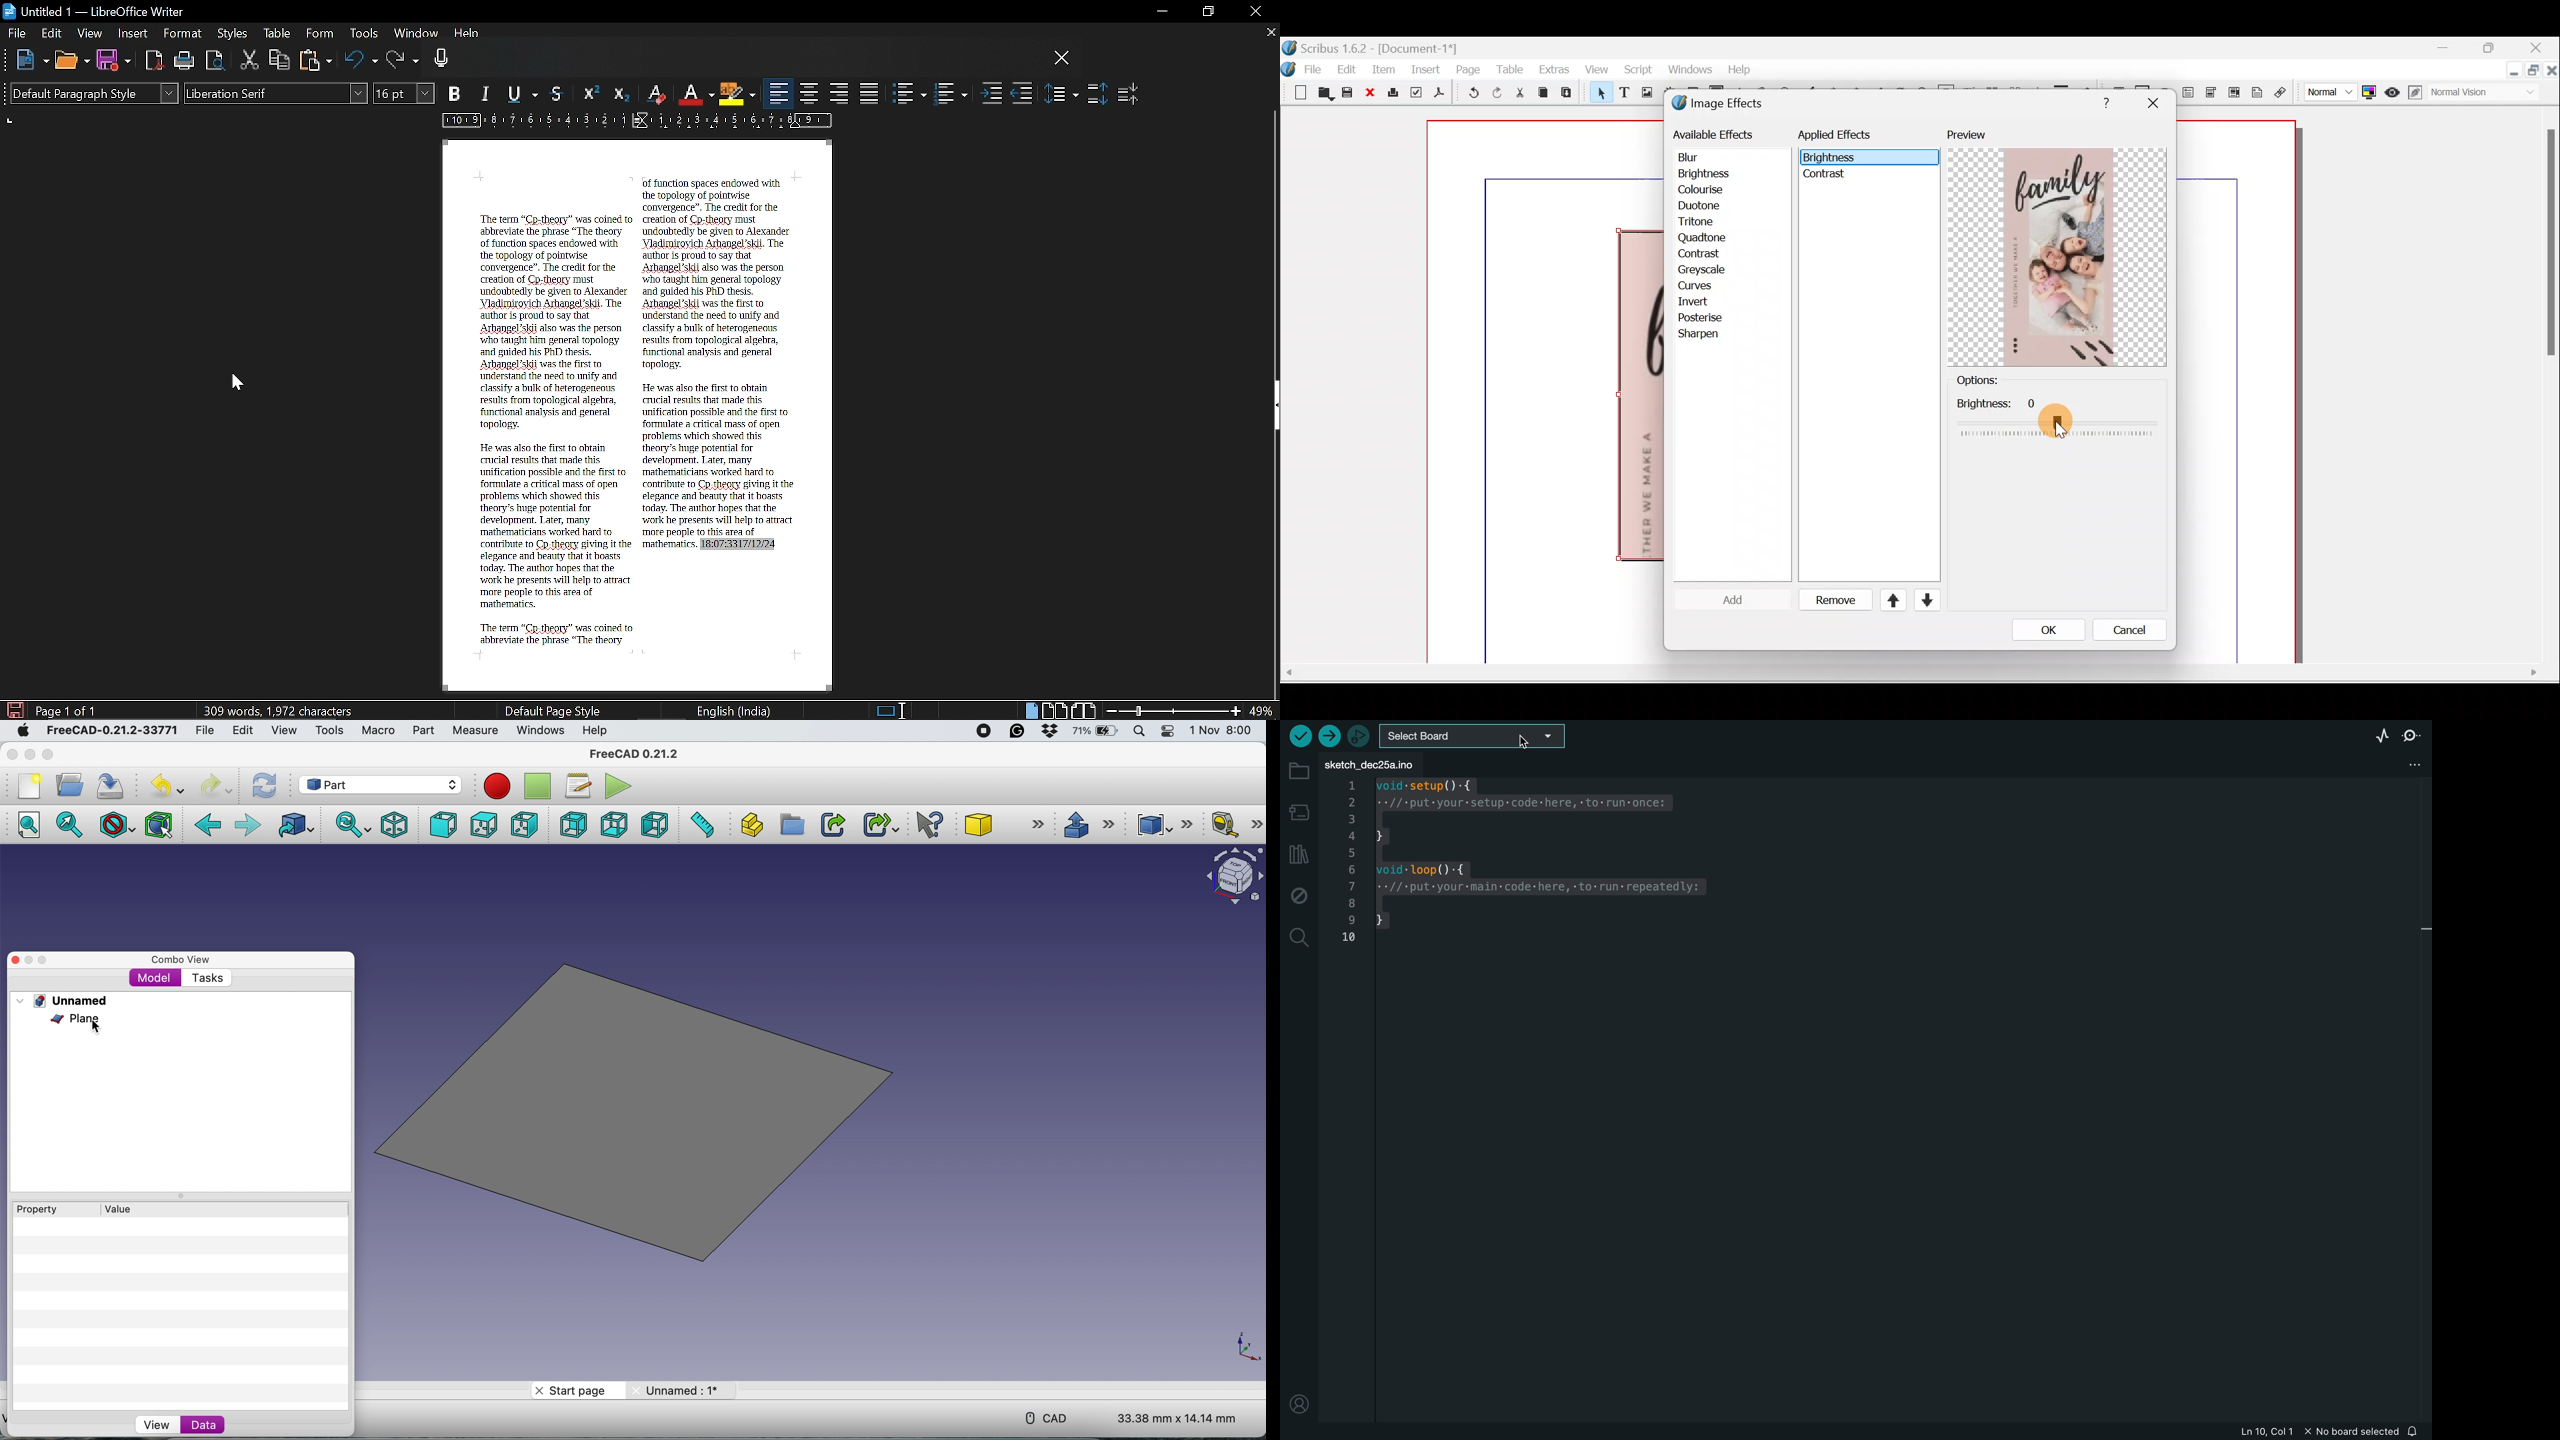  I want to click on Edit in preview mode, so click(2417, 93).